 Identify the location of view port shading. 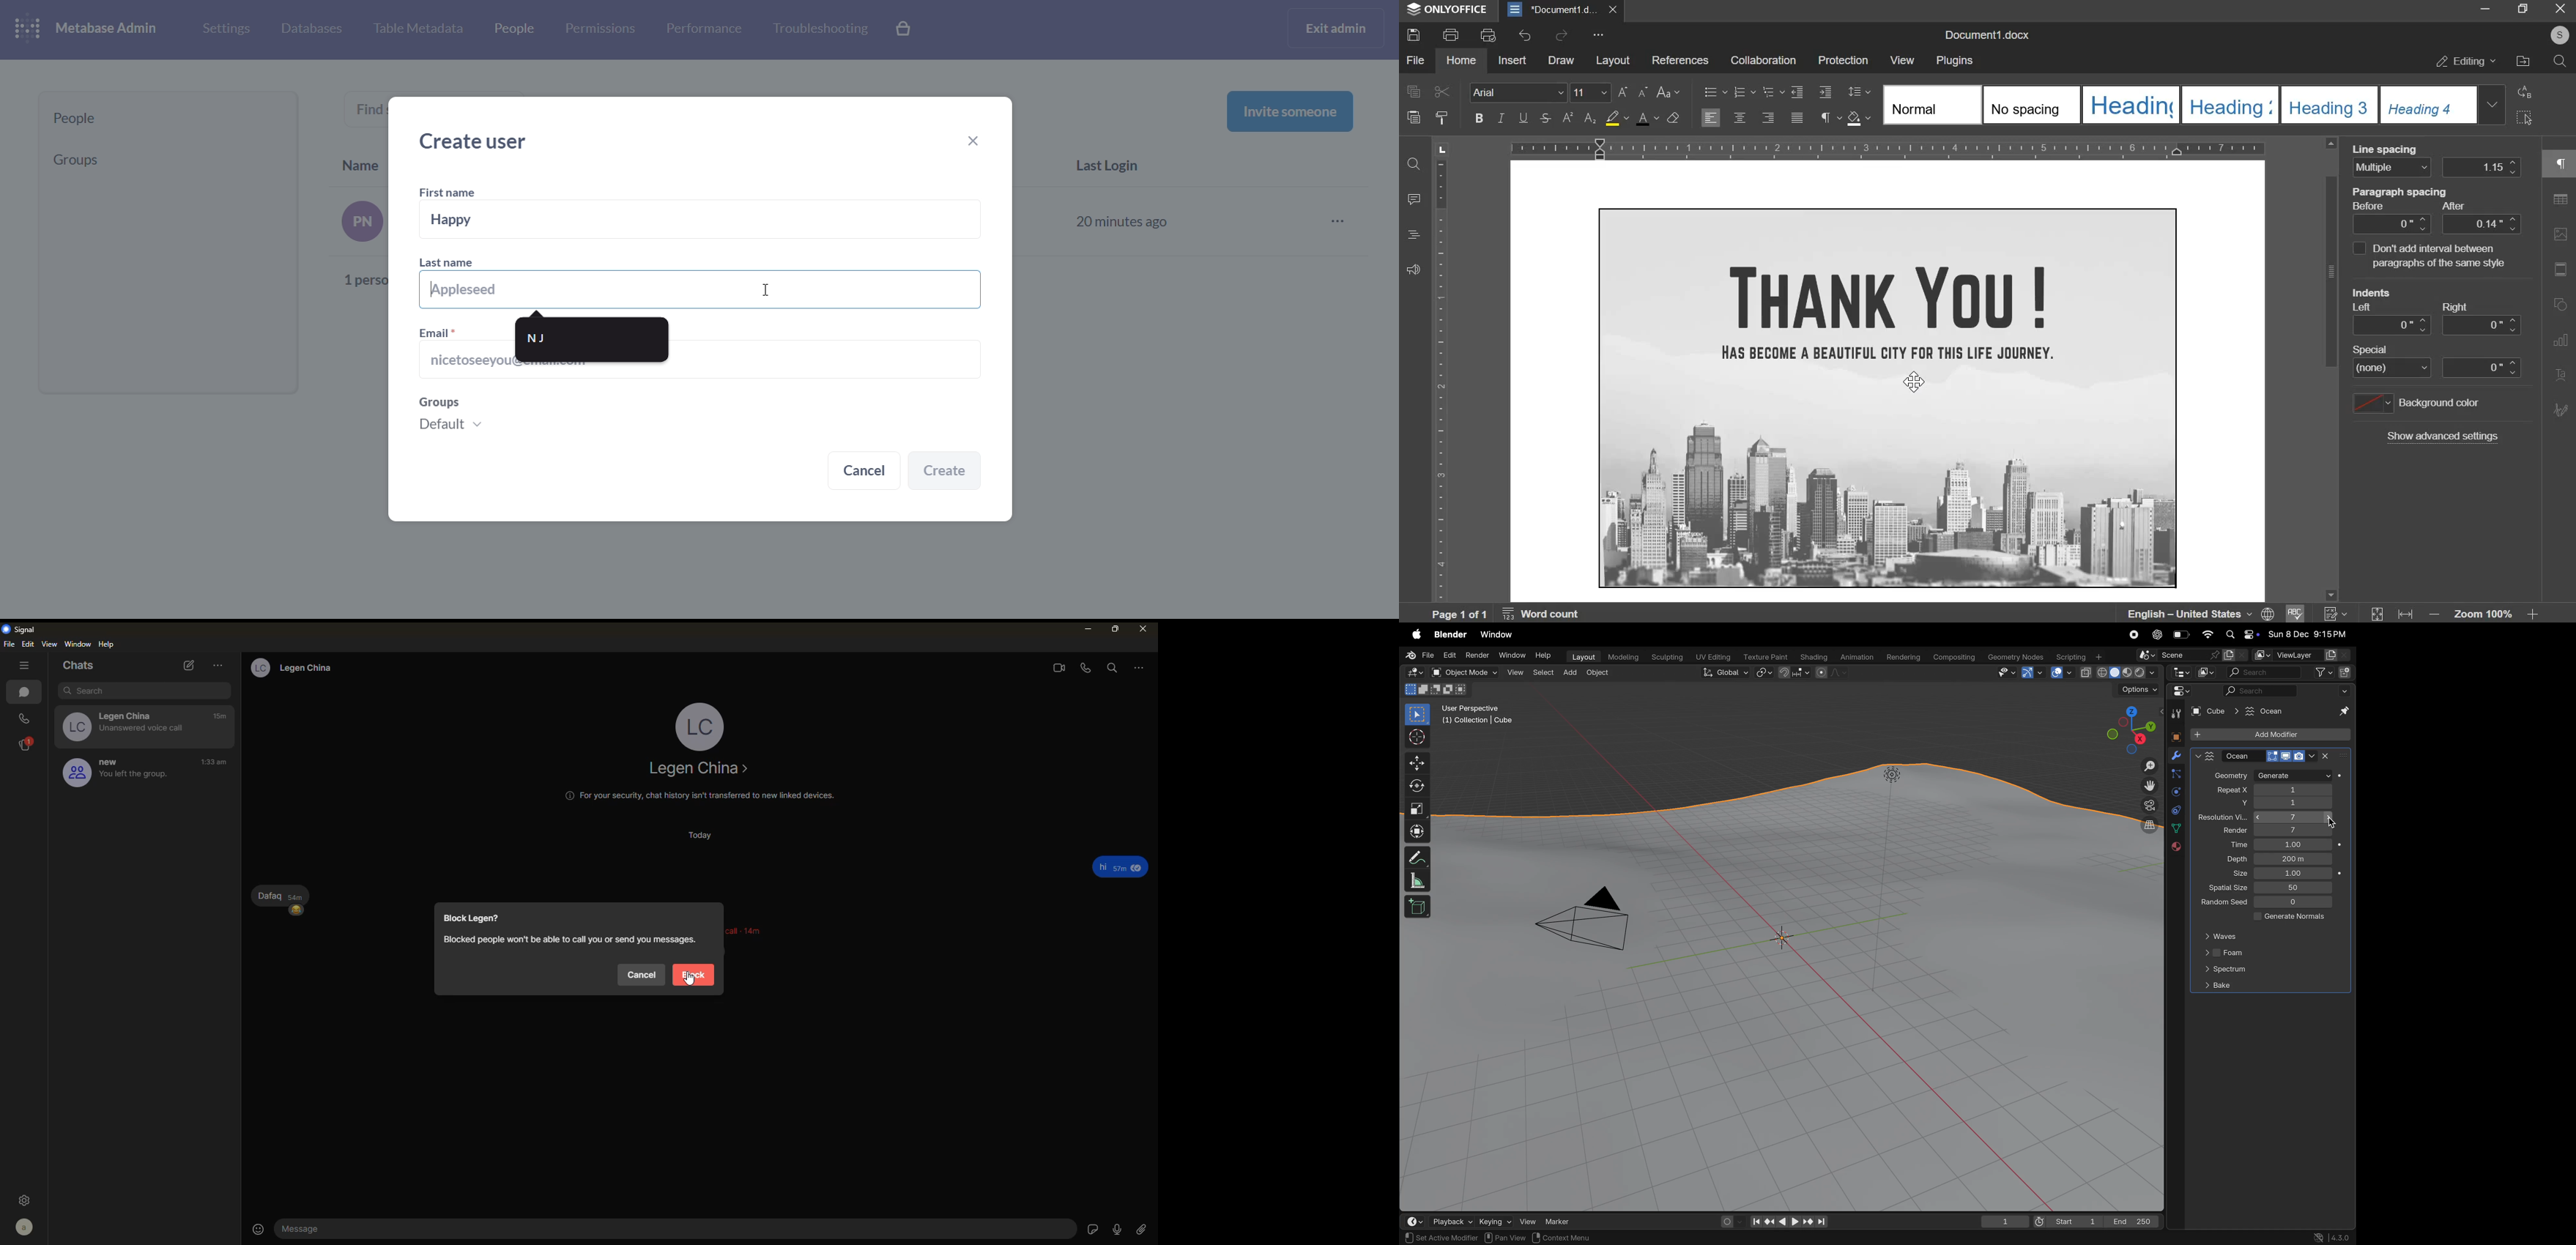
(2118, 673).